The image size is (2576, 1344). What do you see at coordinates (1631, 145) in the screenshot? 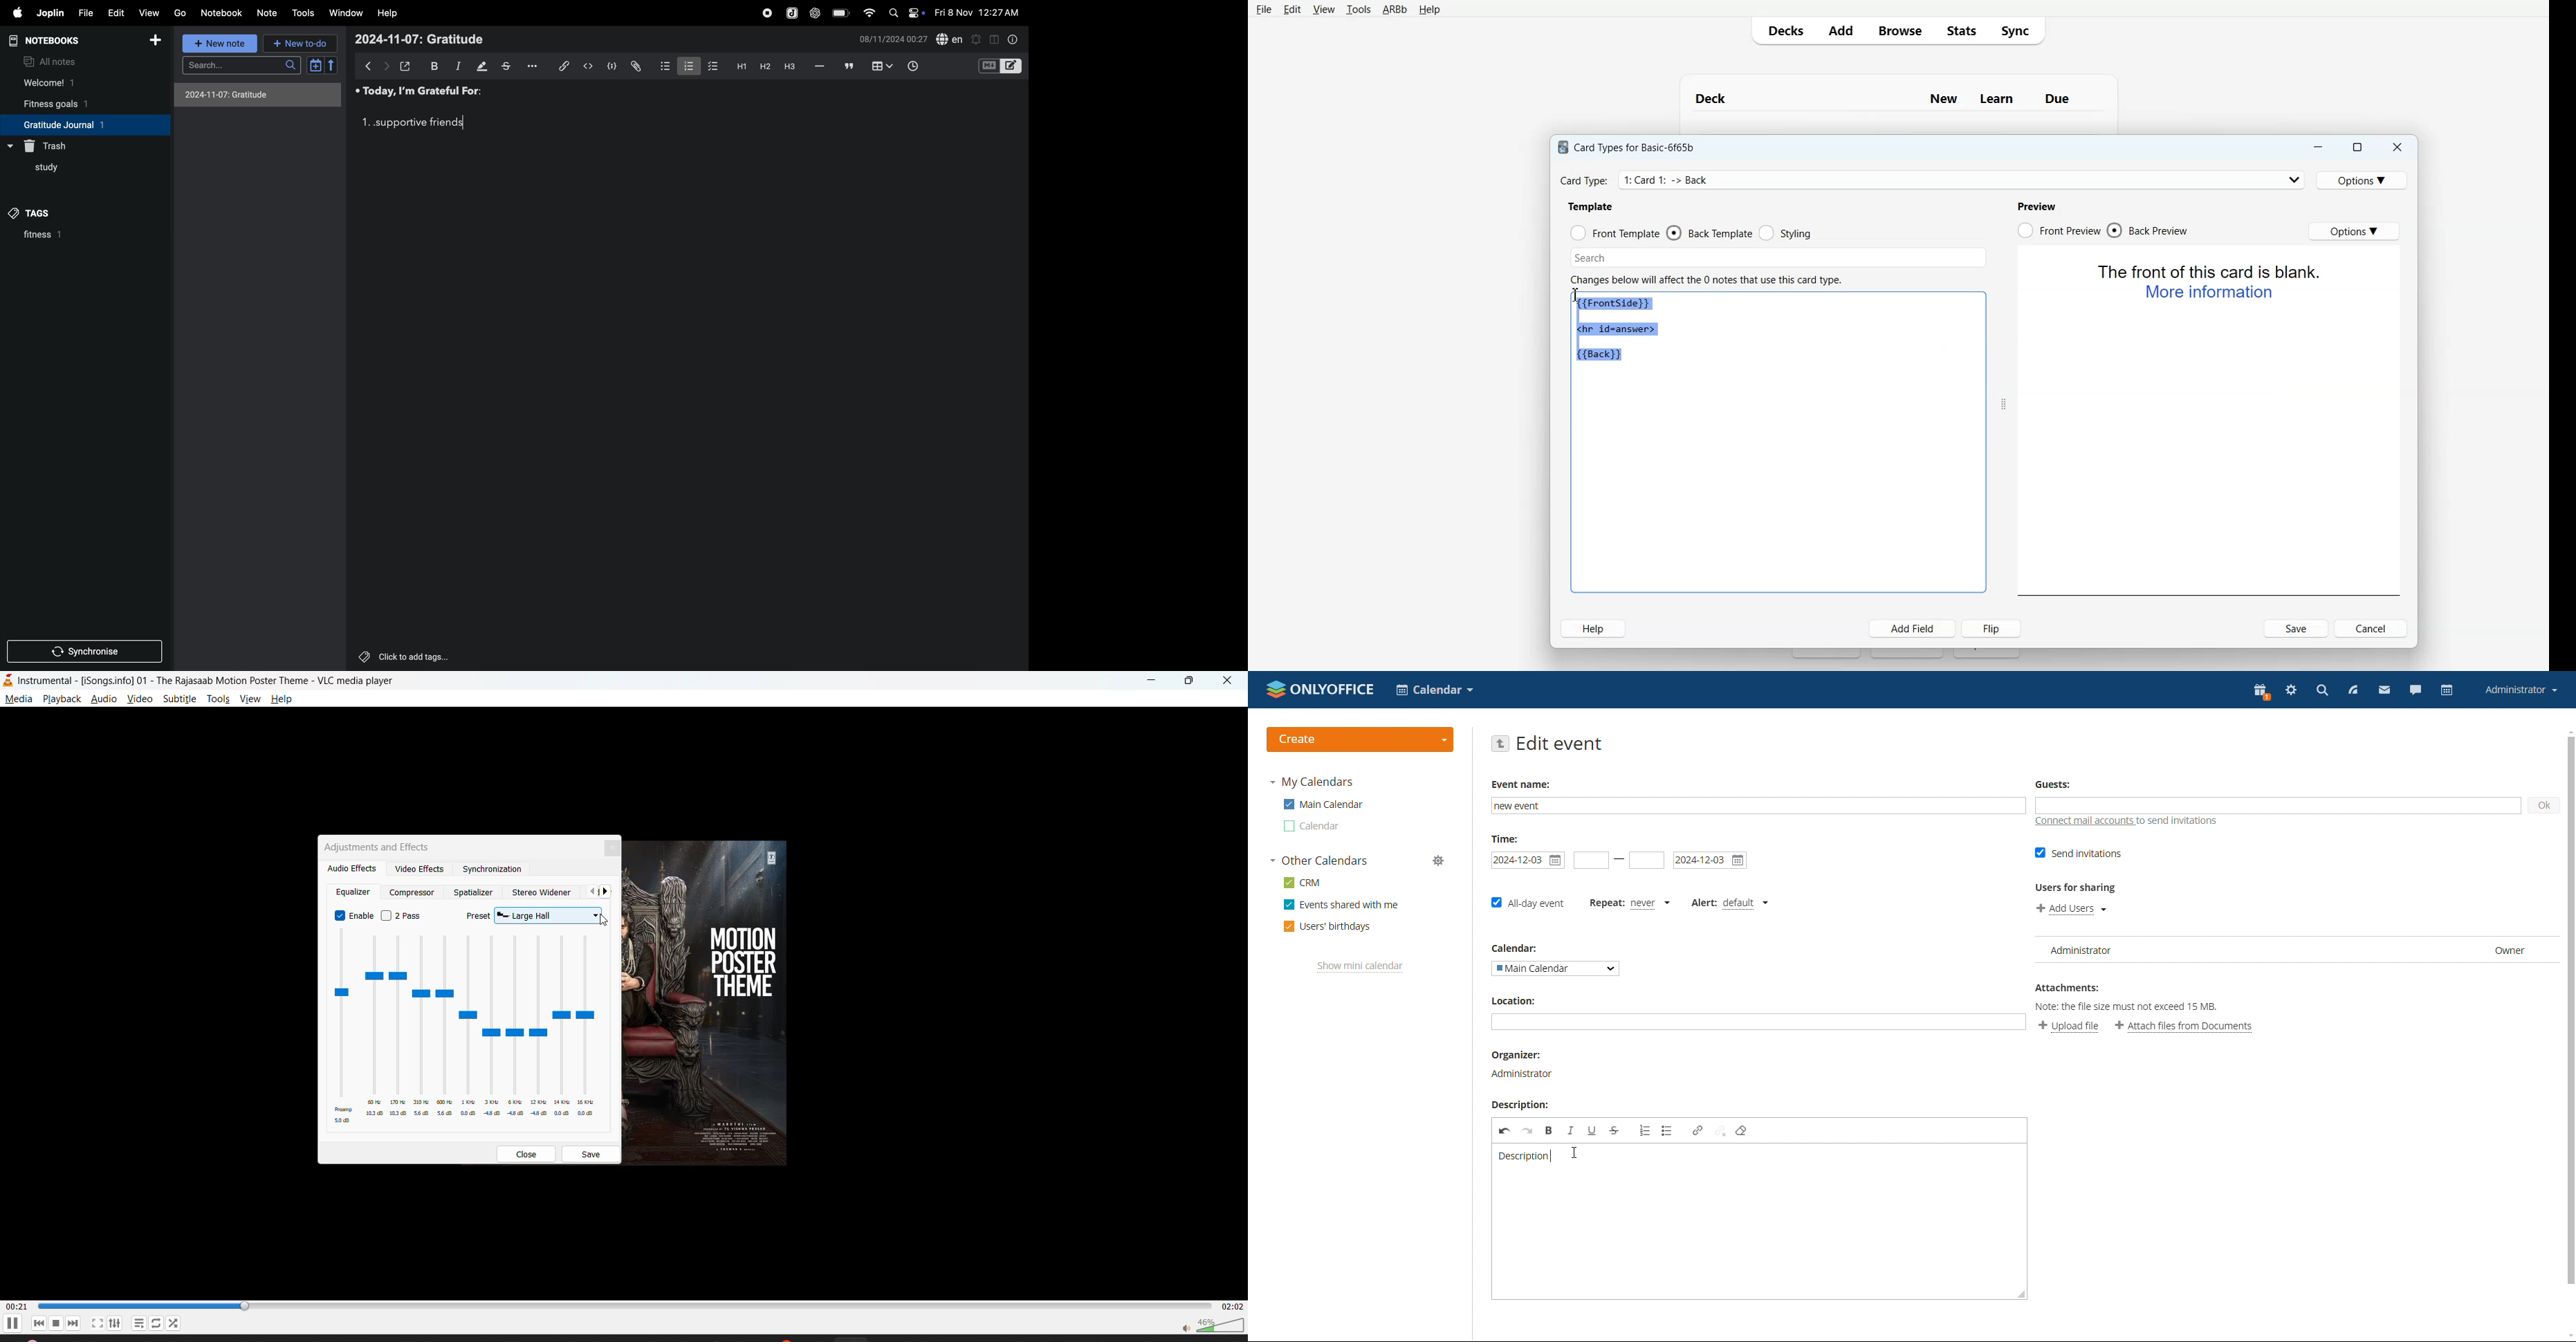
I see `Text 1` at bounding box center [1631, 145].